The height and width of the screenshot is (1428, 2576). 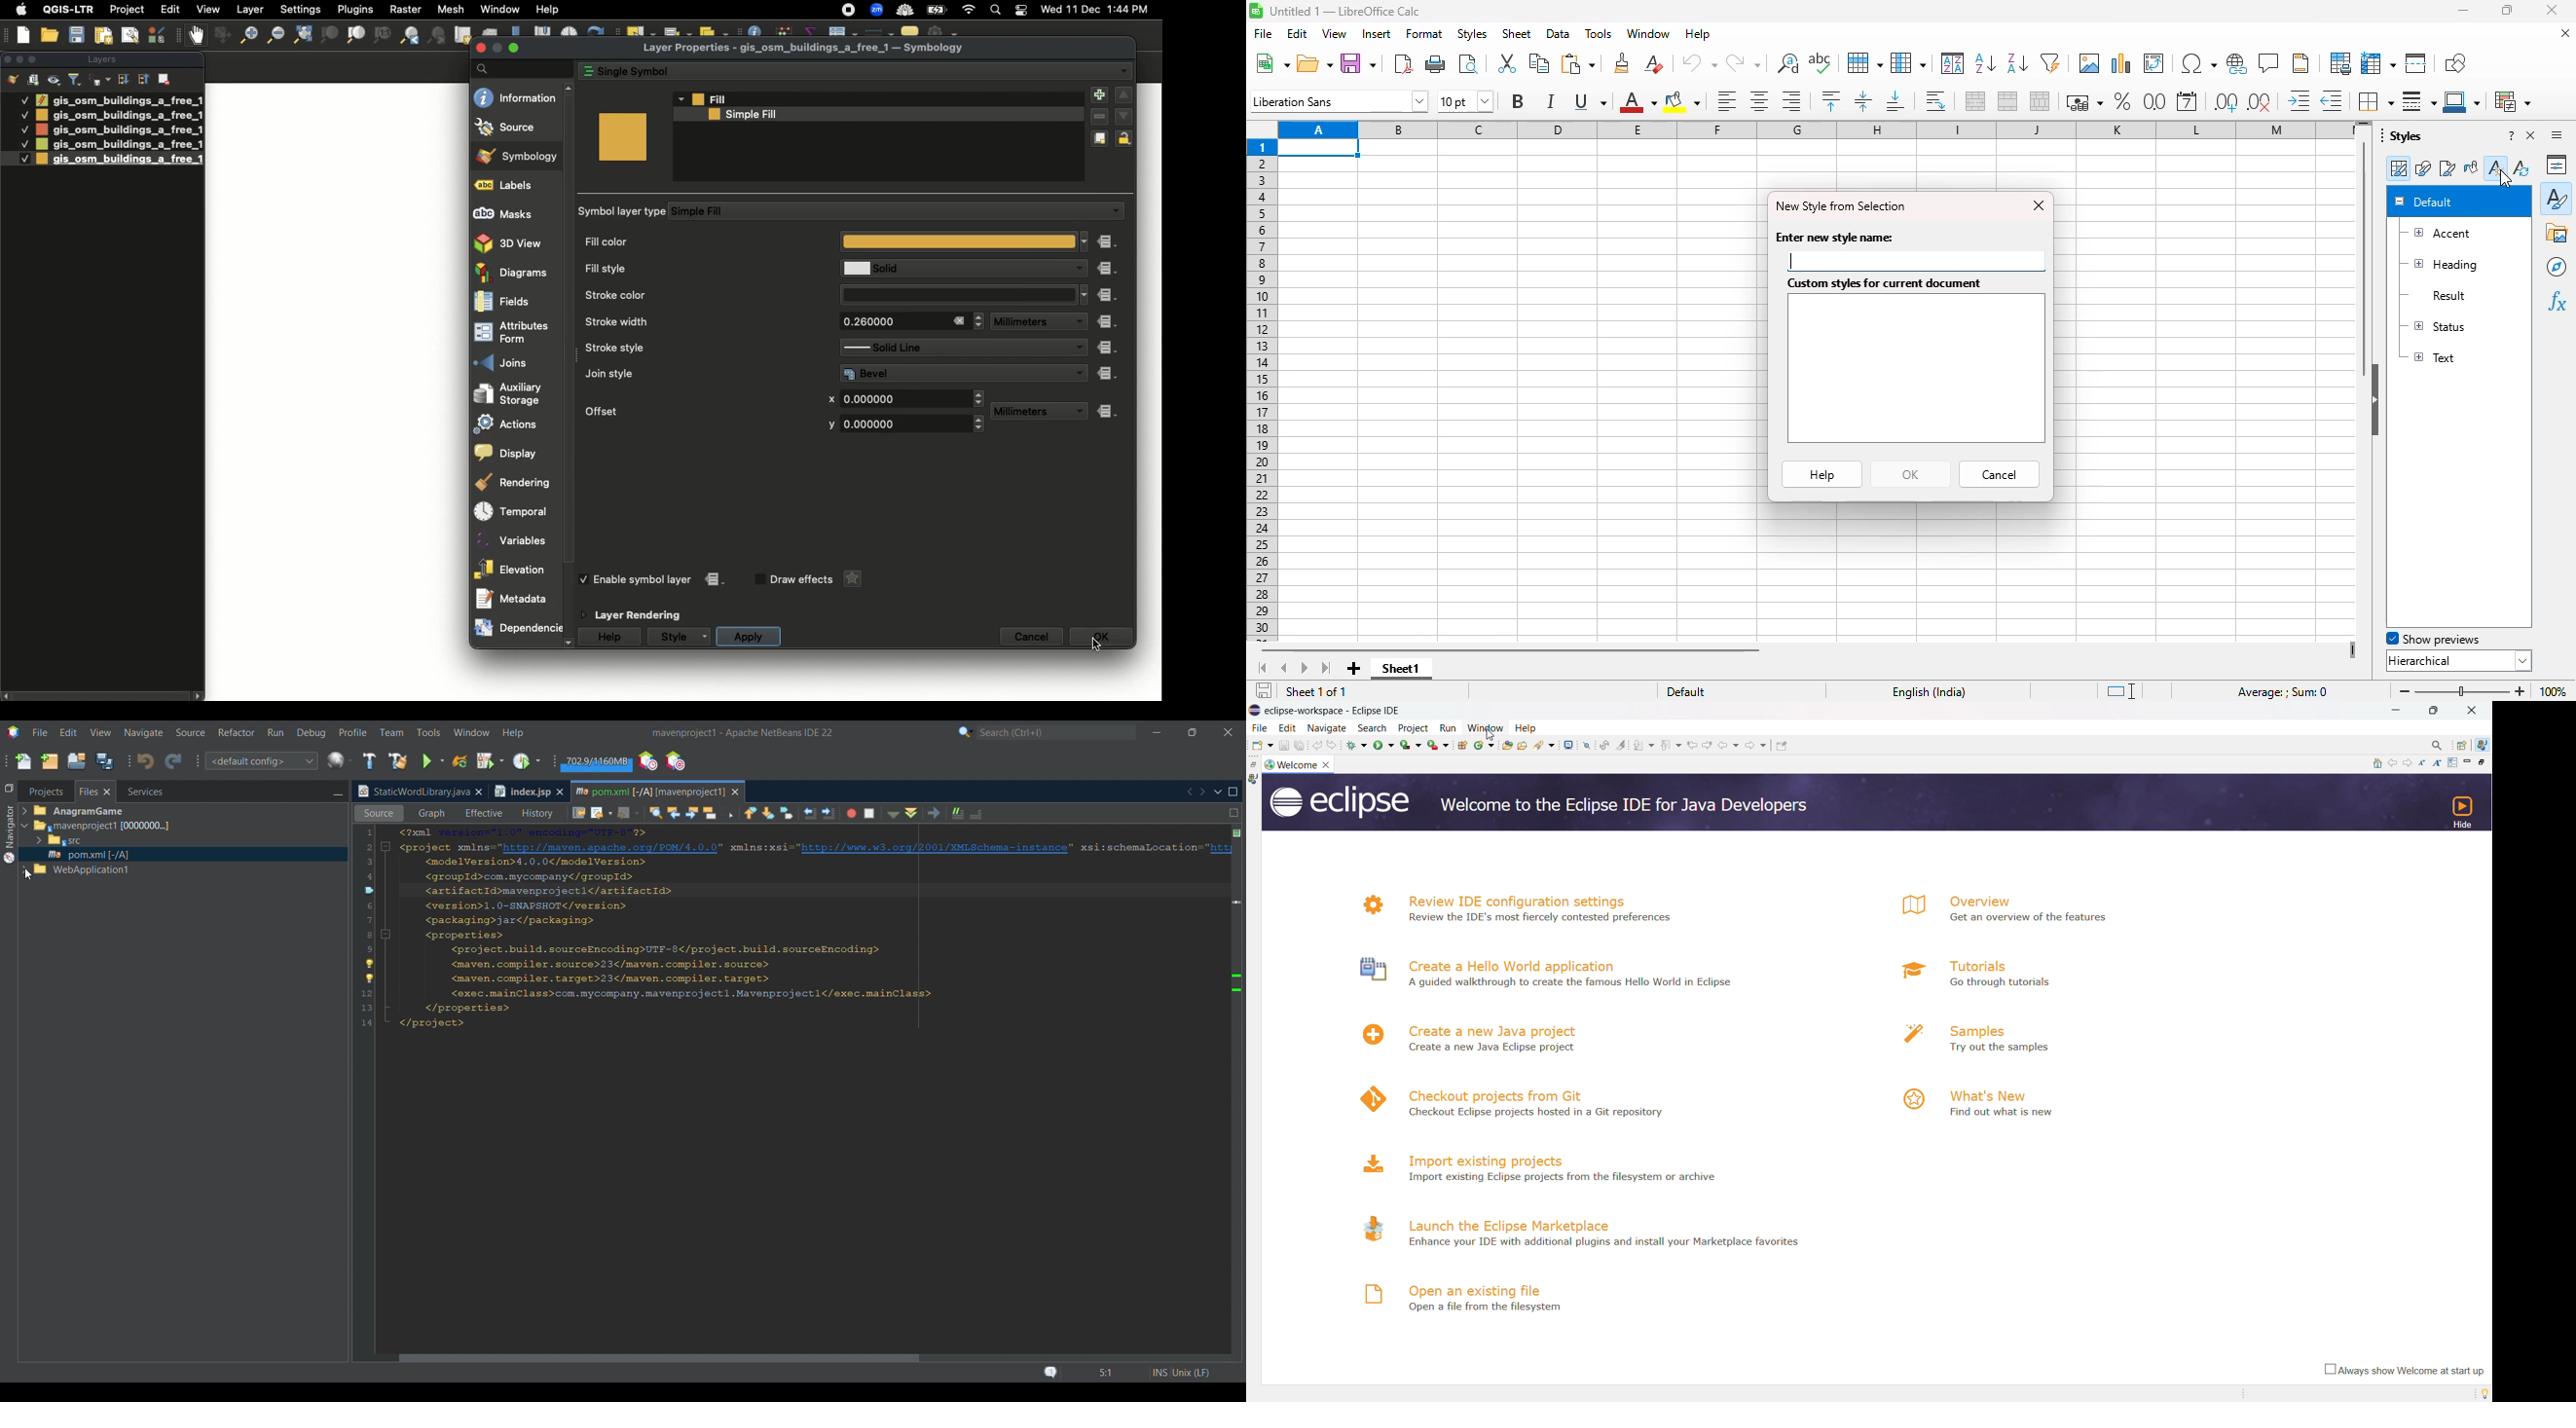 I want to click on Configuration options, so click(x=261, y=761).